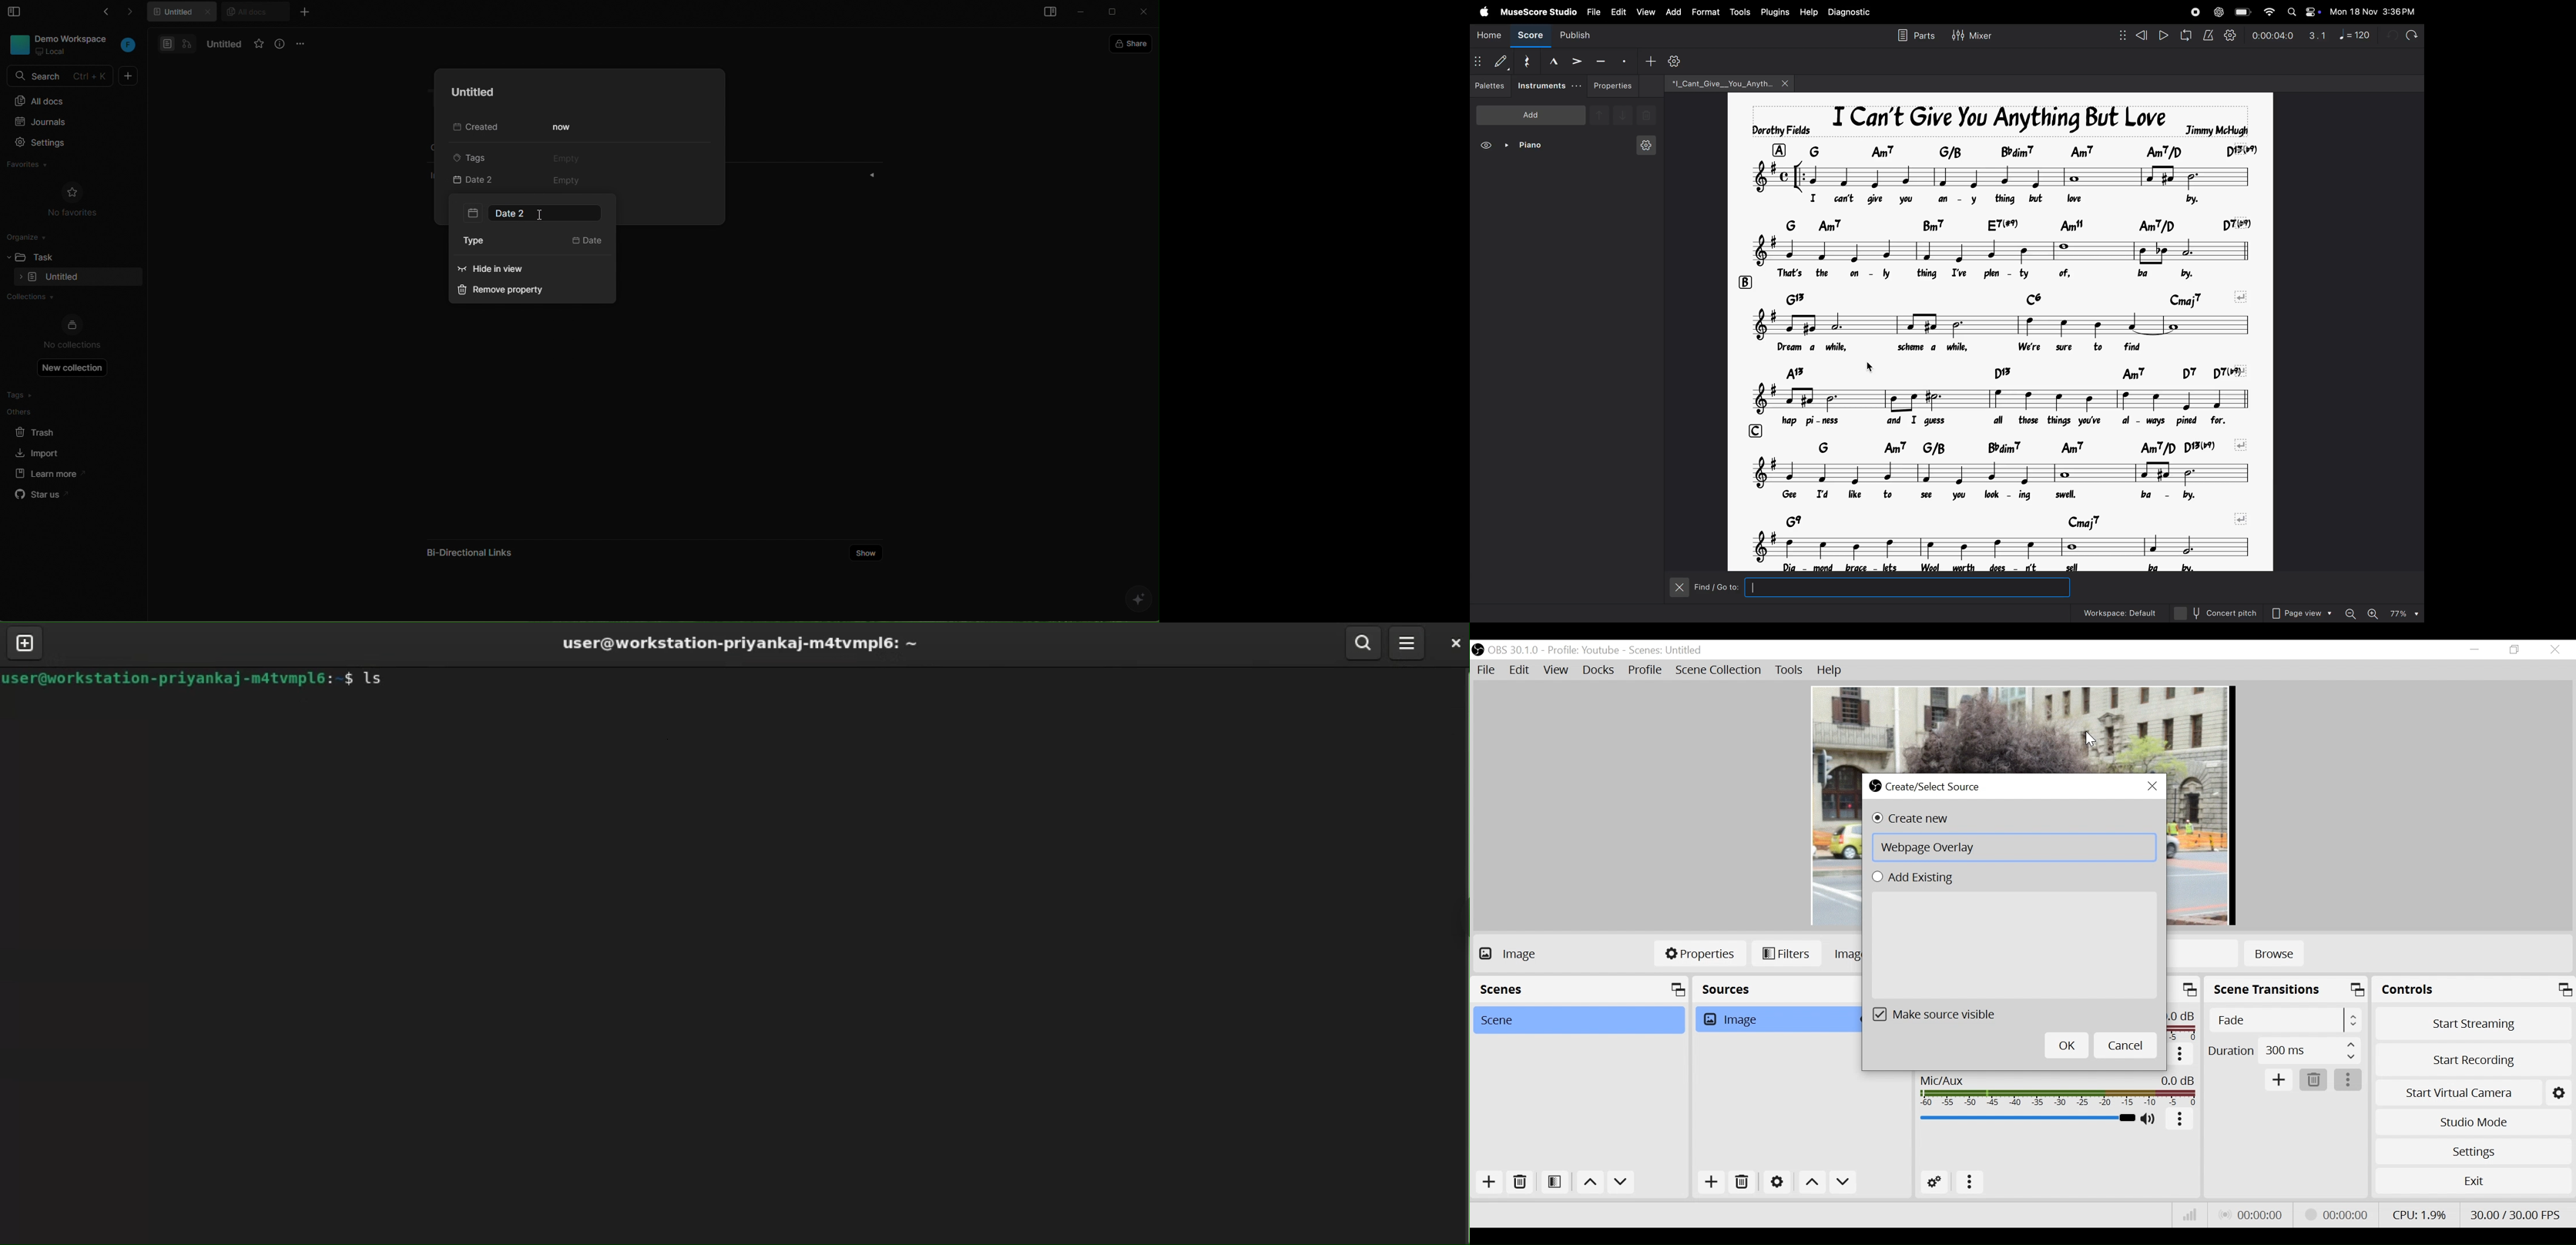 The image size is (2576, 1260). I want to click on new doc, so click(129, 76).